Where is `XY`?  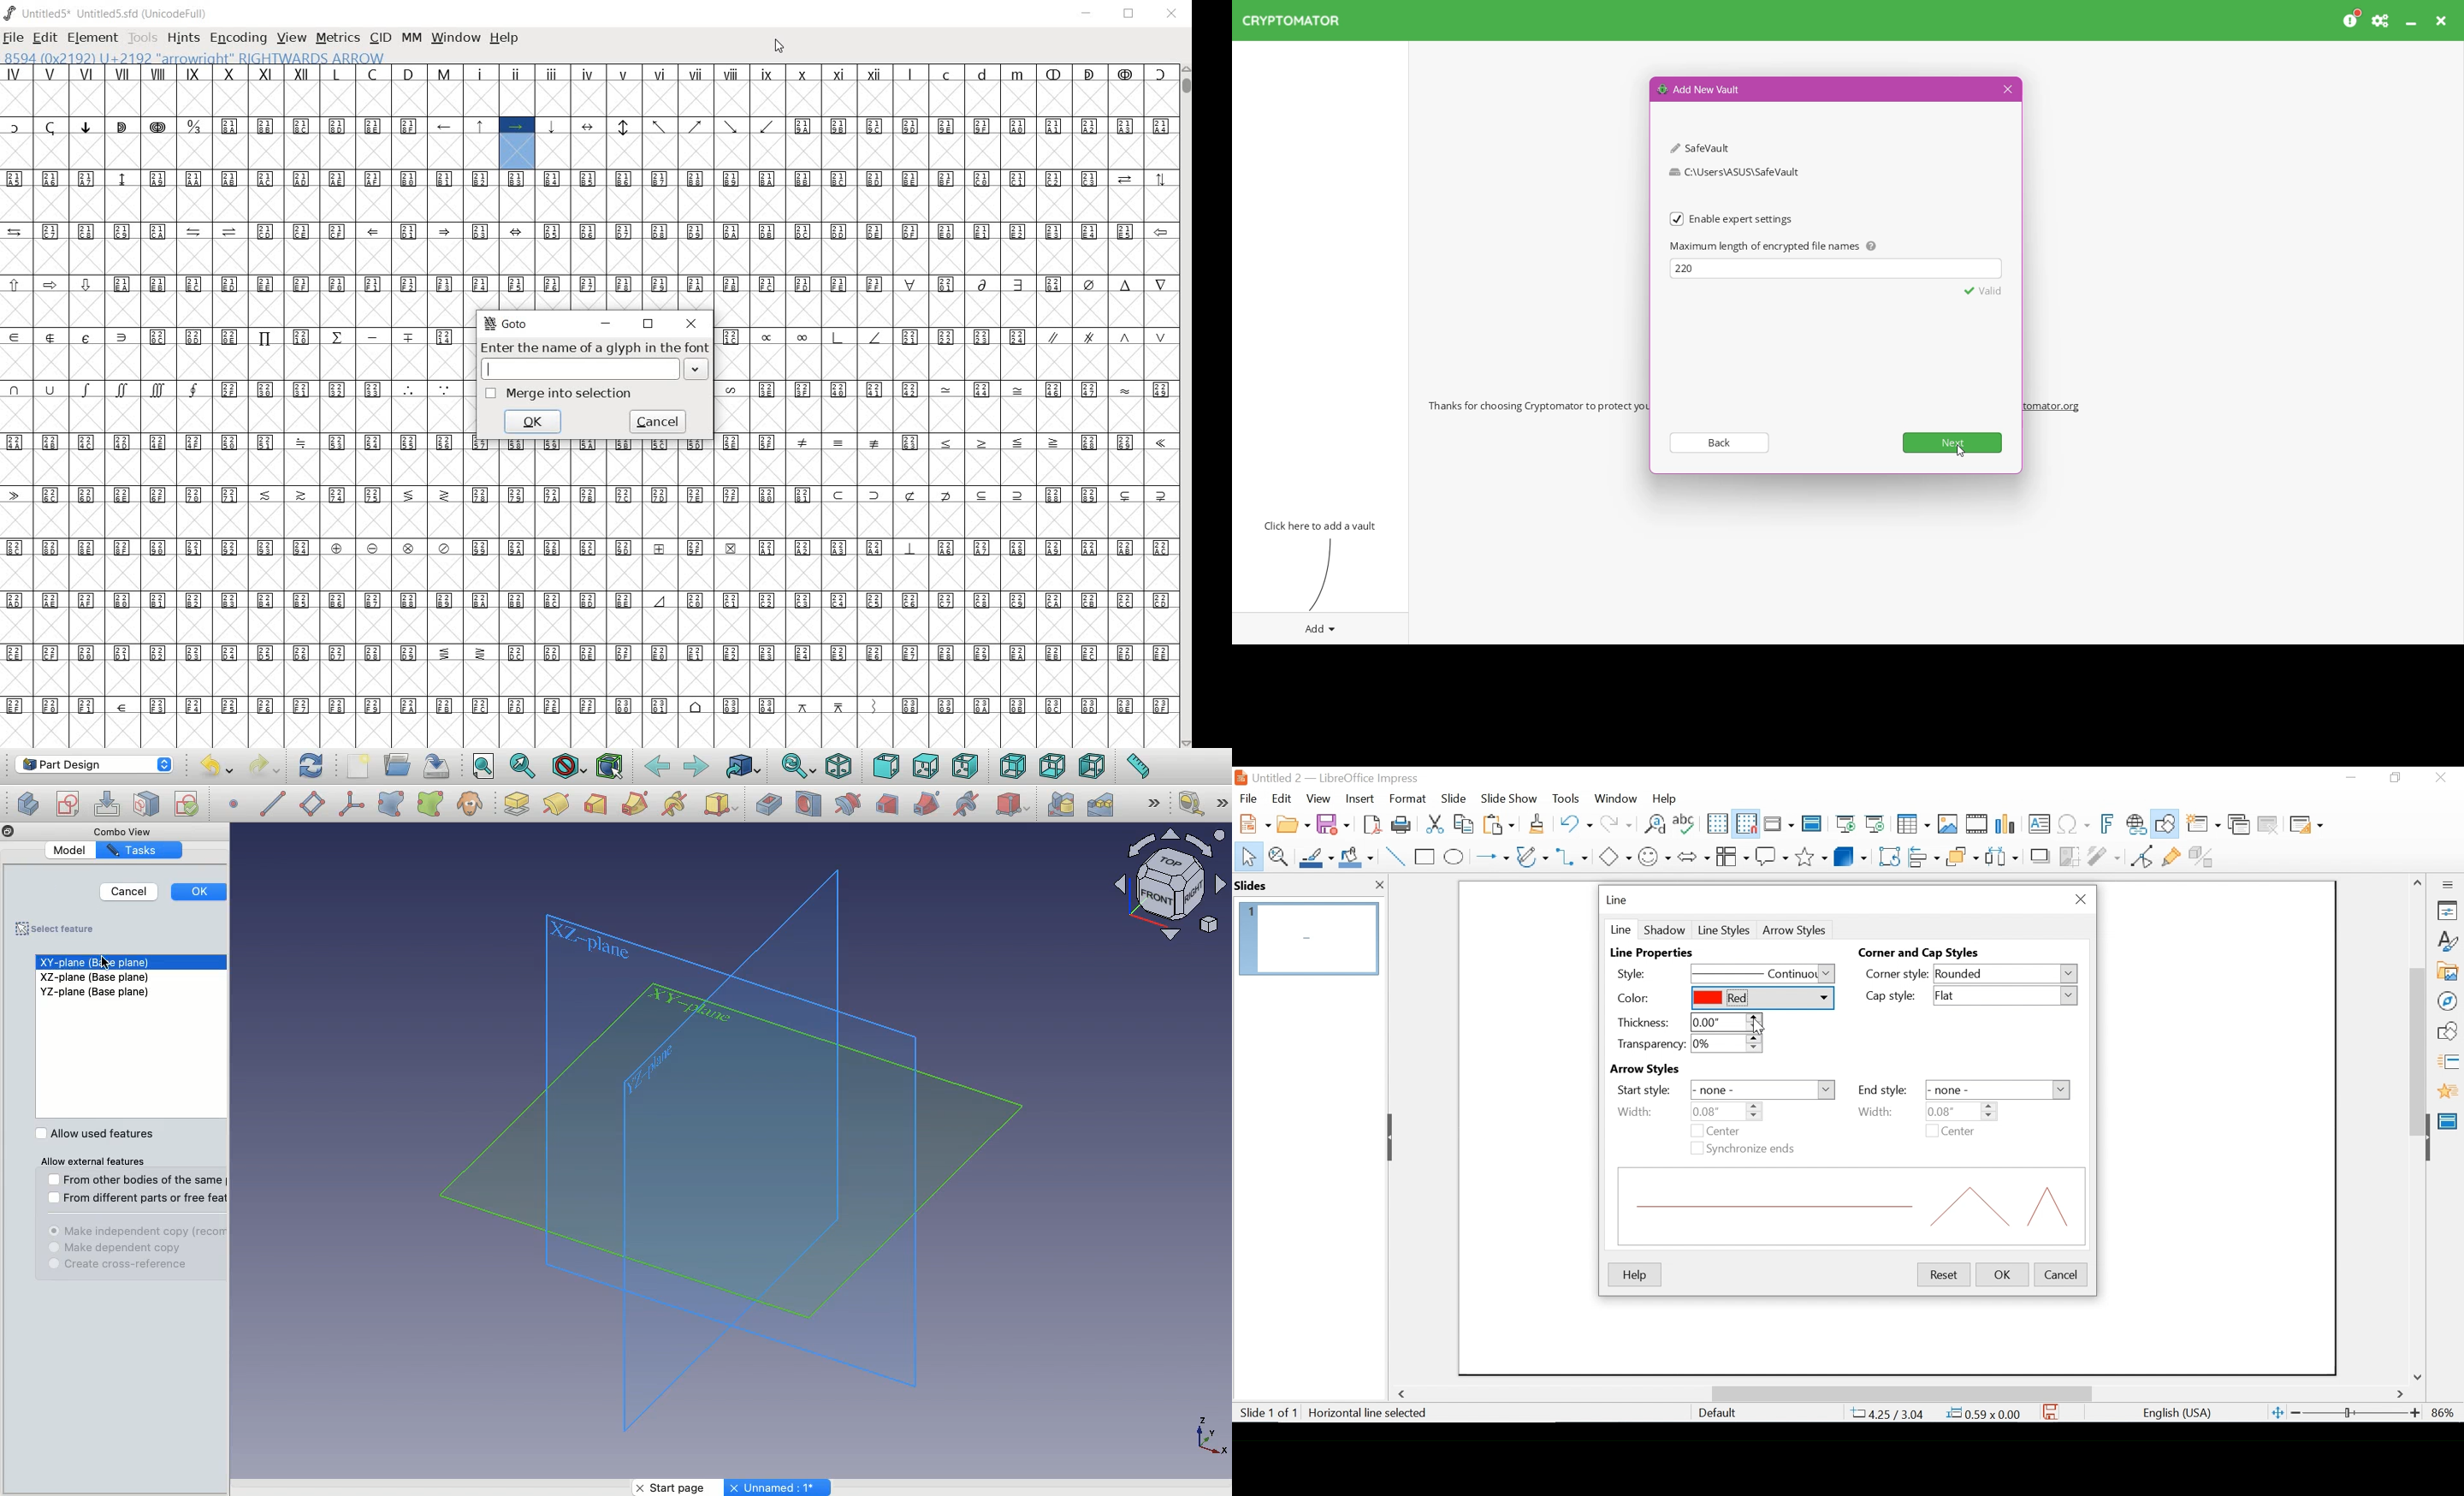
XY is located at coordinates (65, 962).